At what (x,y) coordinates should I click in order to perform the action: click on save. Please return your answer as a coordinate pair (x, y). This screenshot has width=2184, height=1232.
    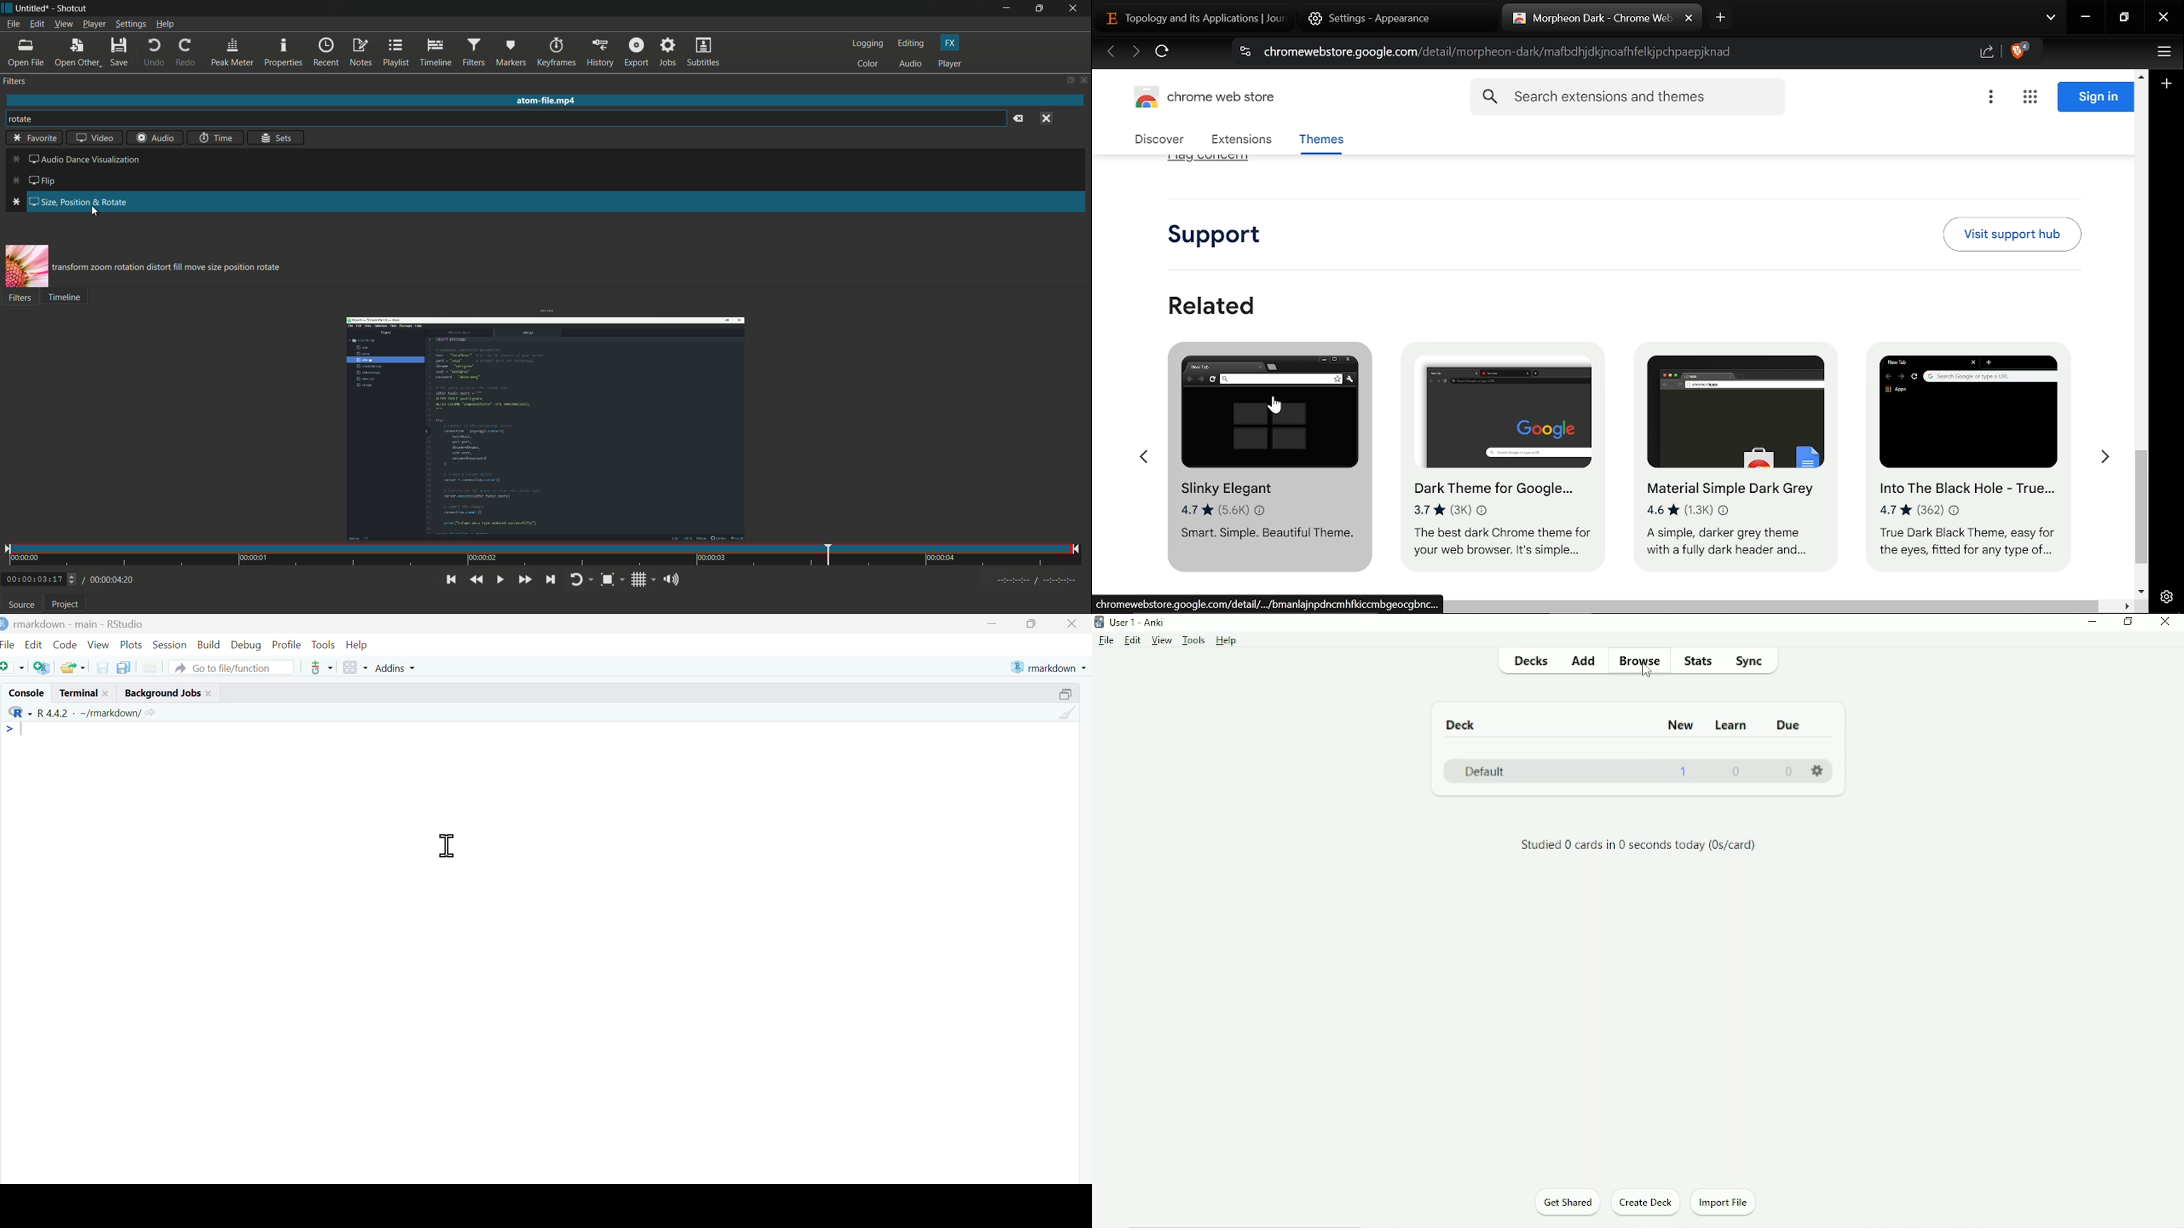
    Looking at the image, I should click on (118, 52).